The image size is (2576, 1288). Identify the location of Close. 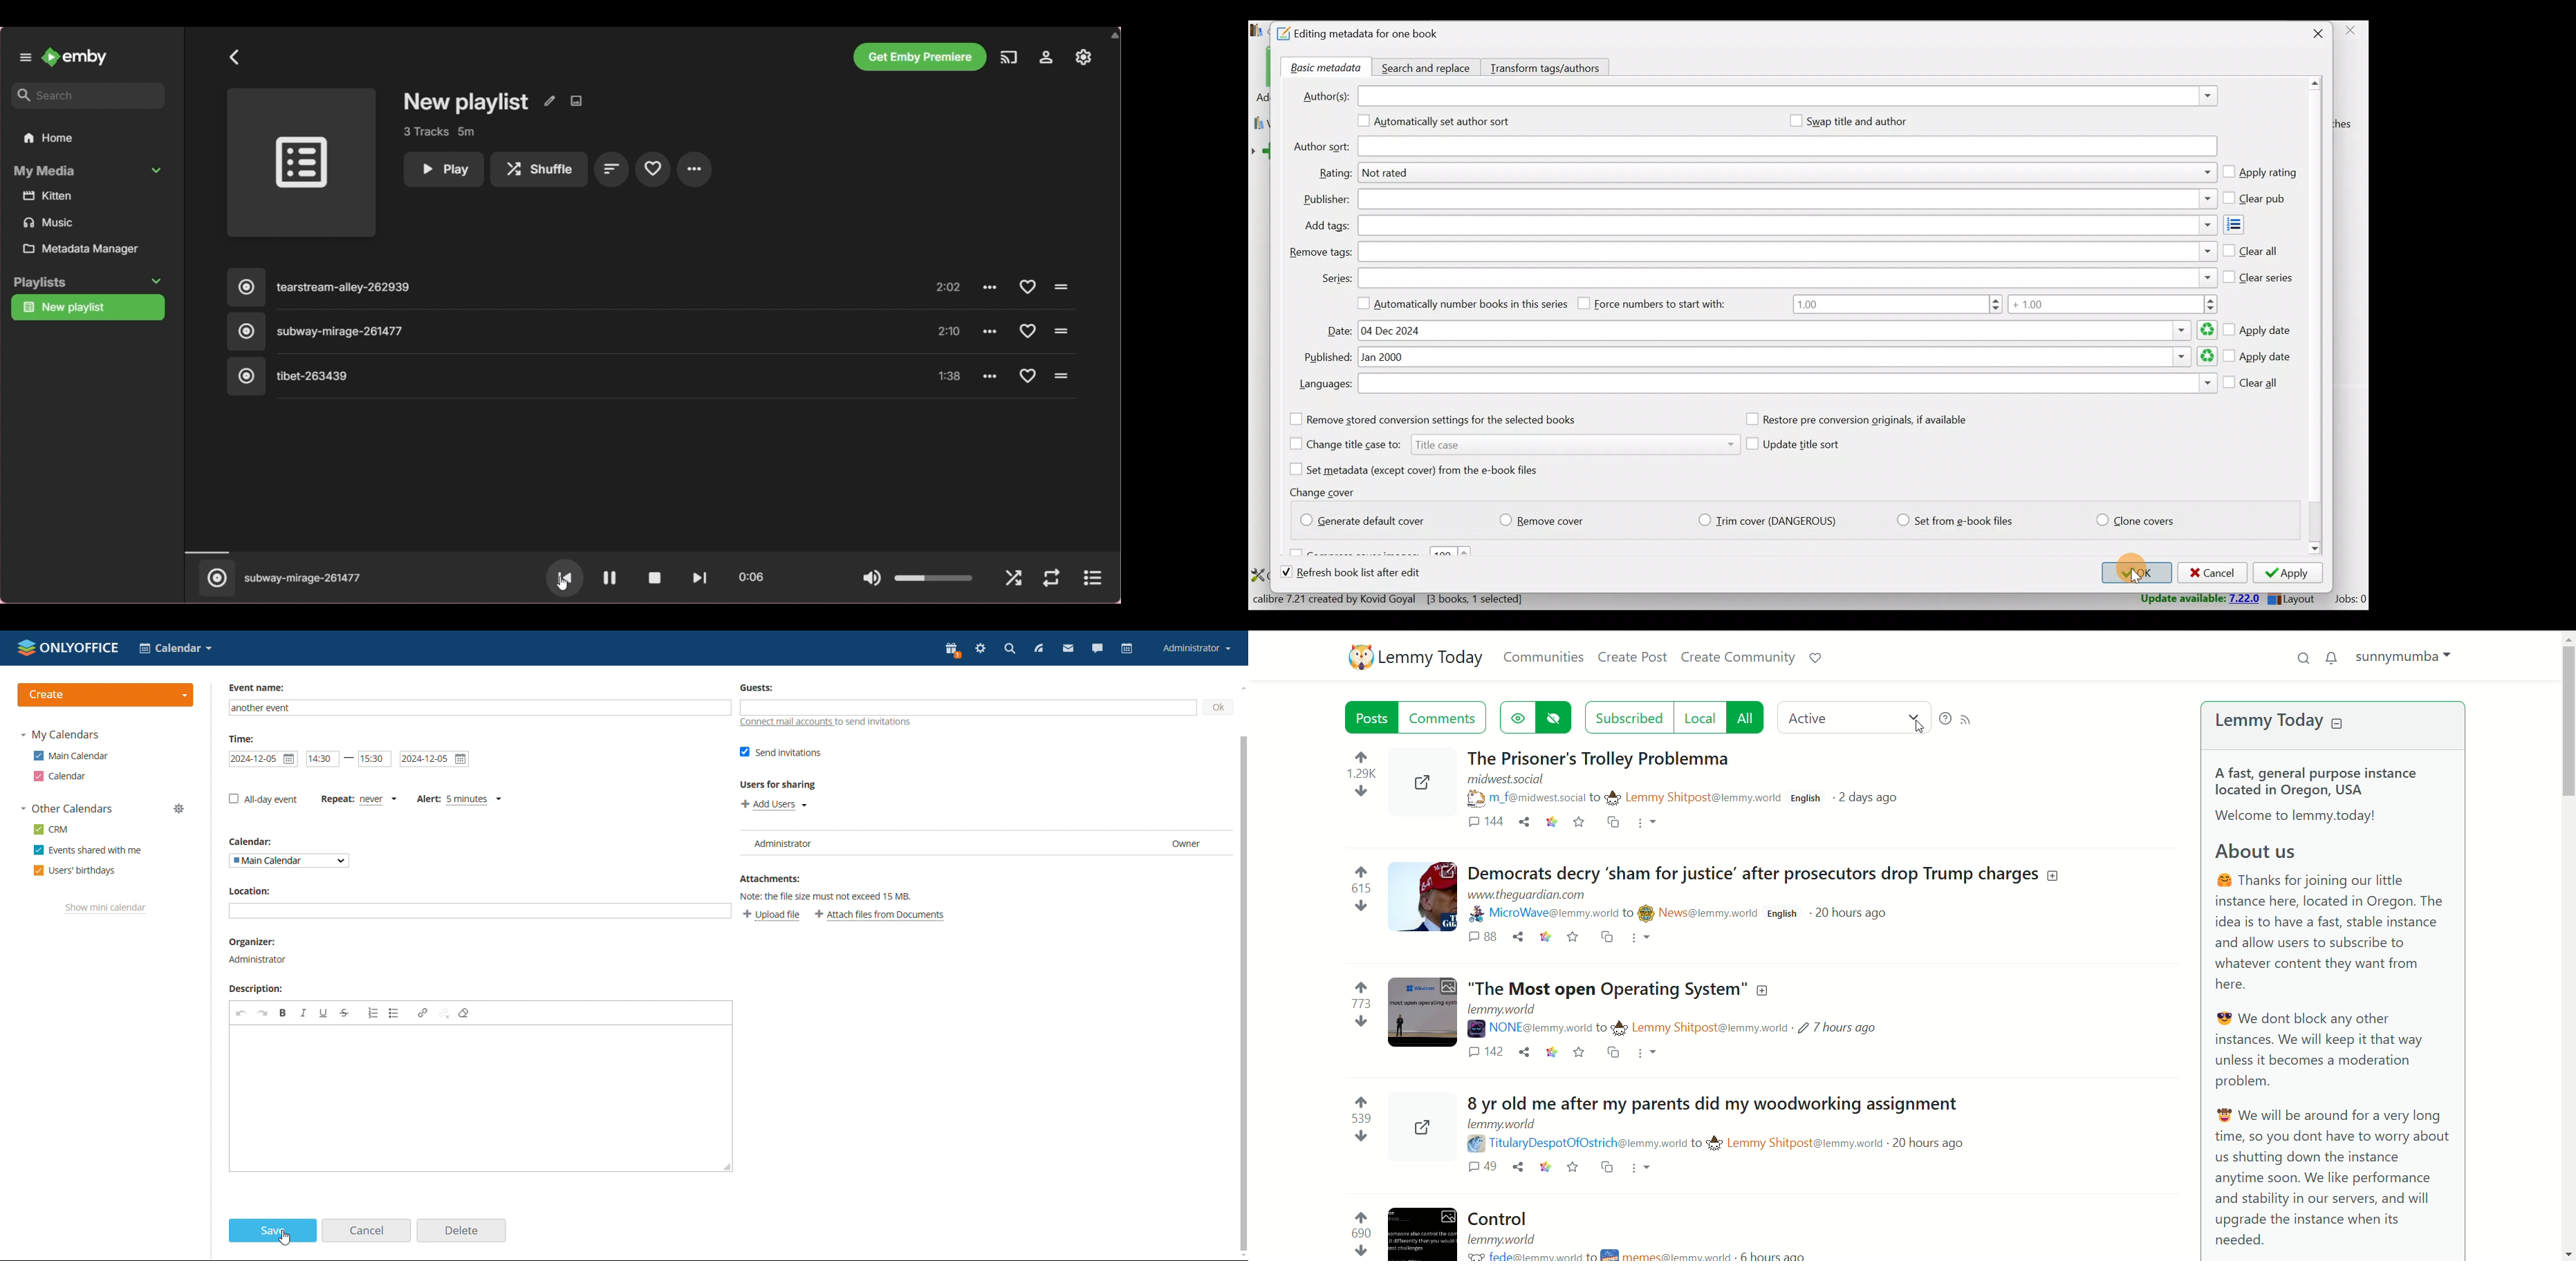
(2312, 35).